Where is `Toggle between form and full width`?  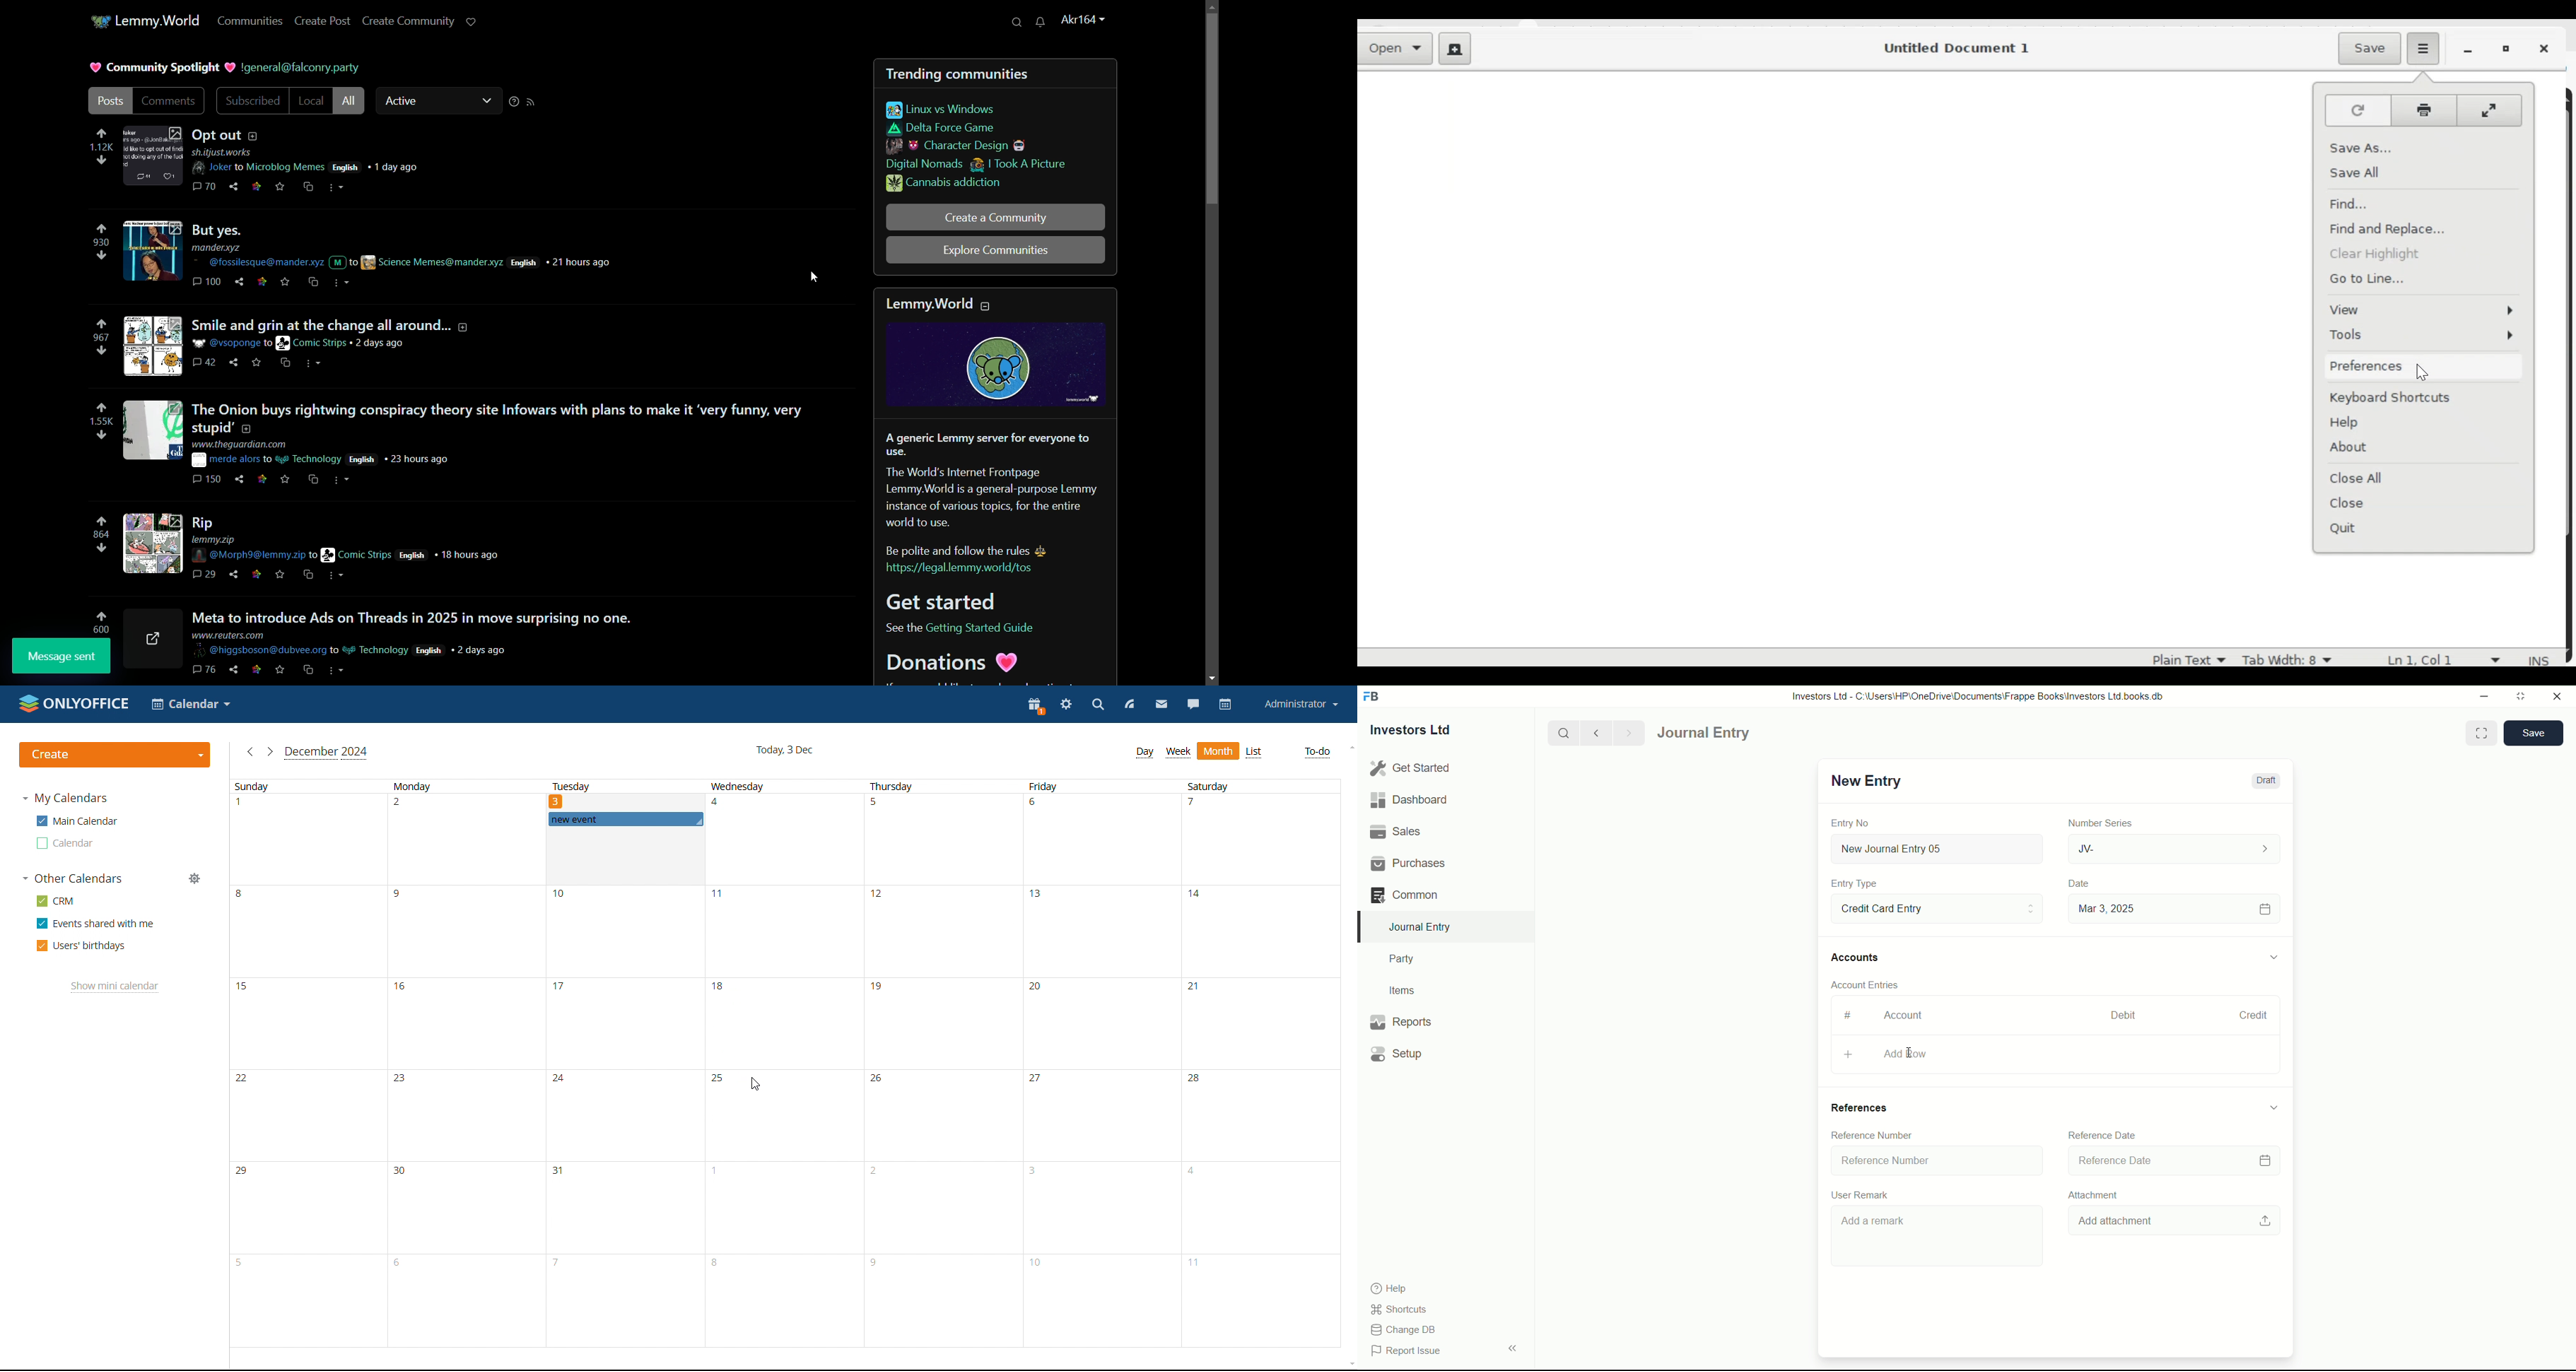 Toggle between form and full width is located at coordinates (2482, 733).